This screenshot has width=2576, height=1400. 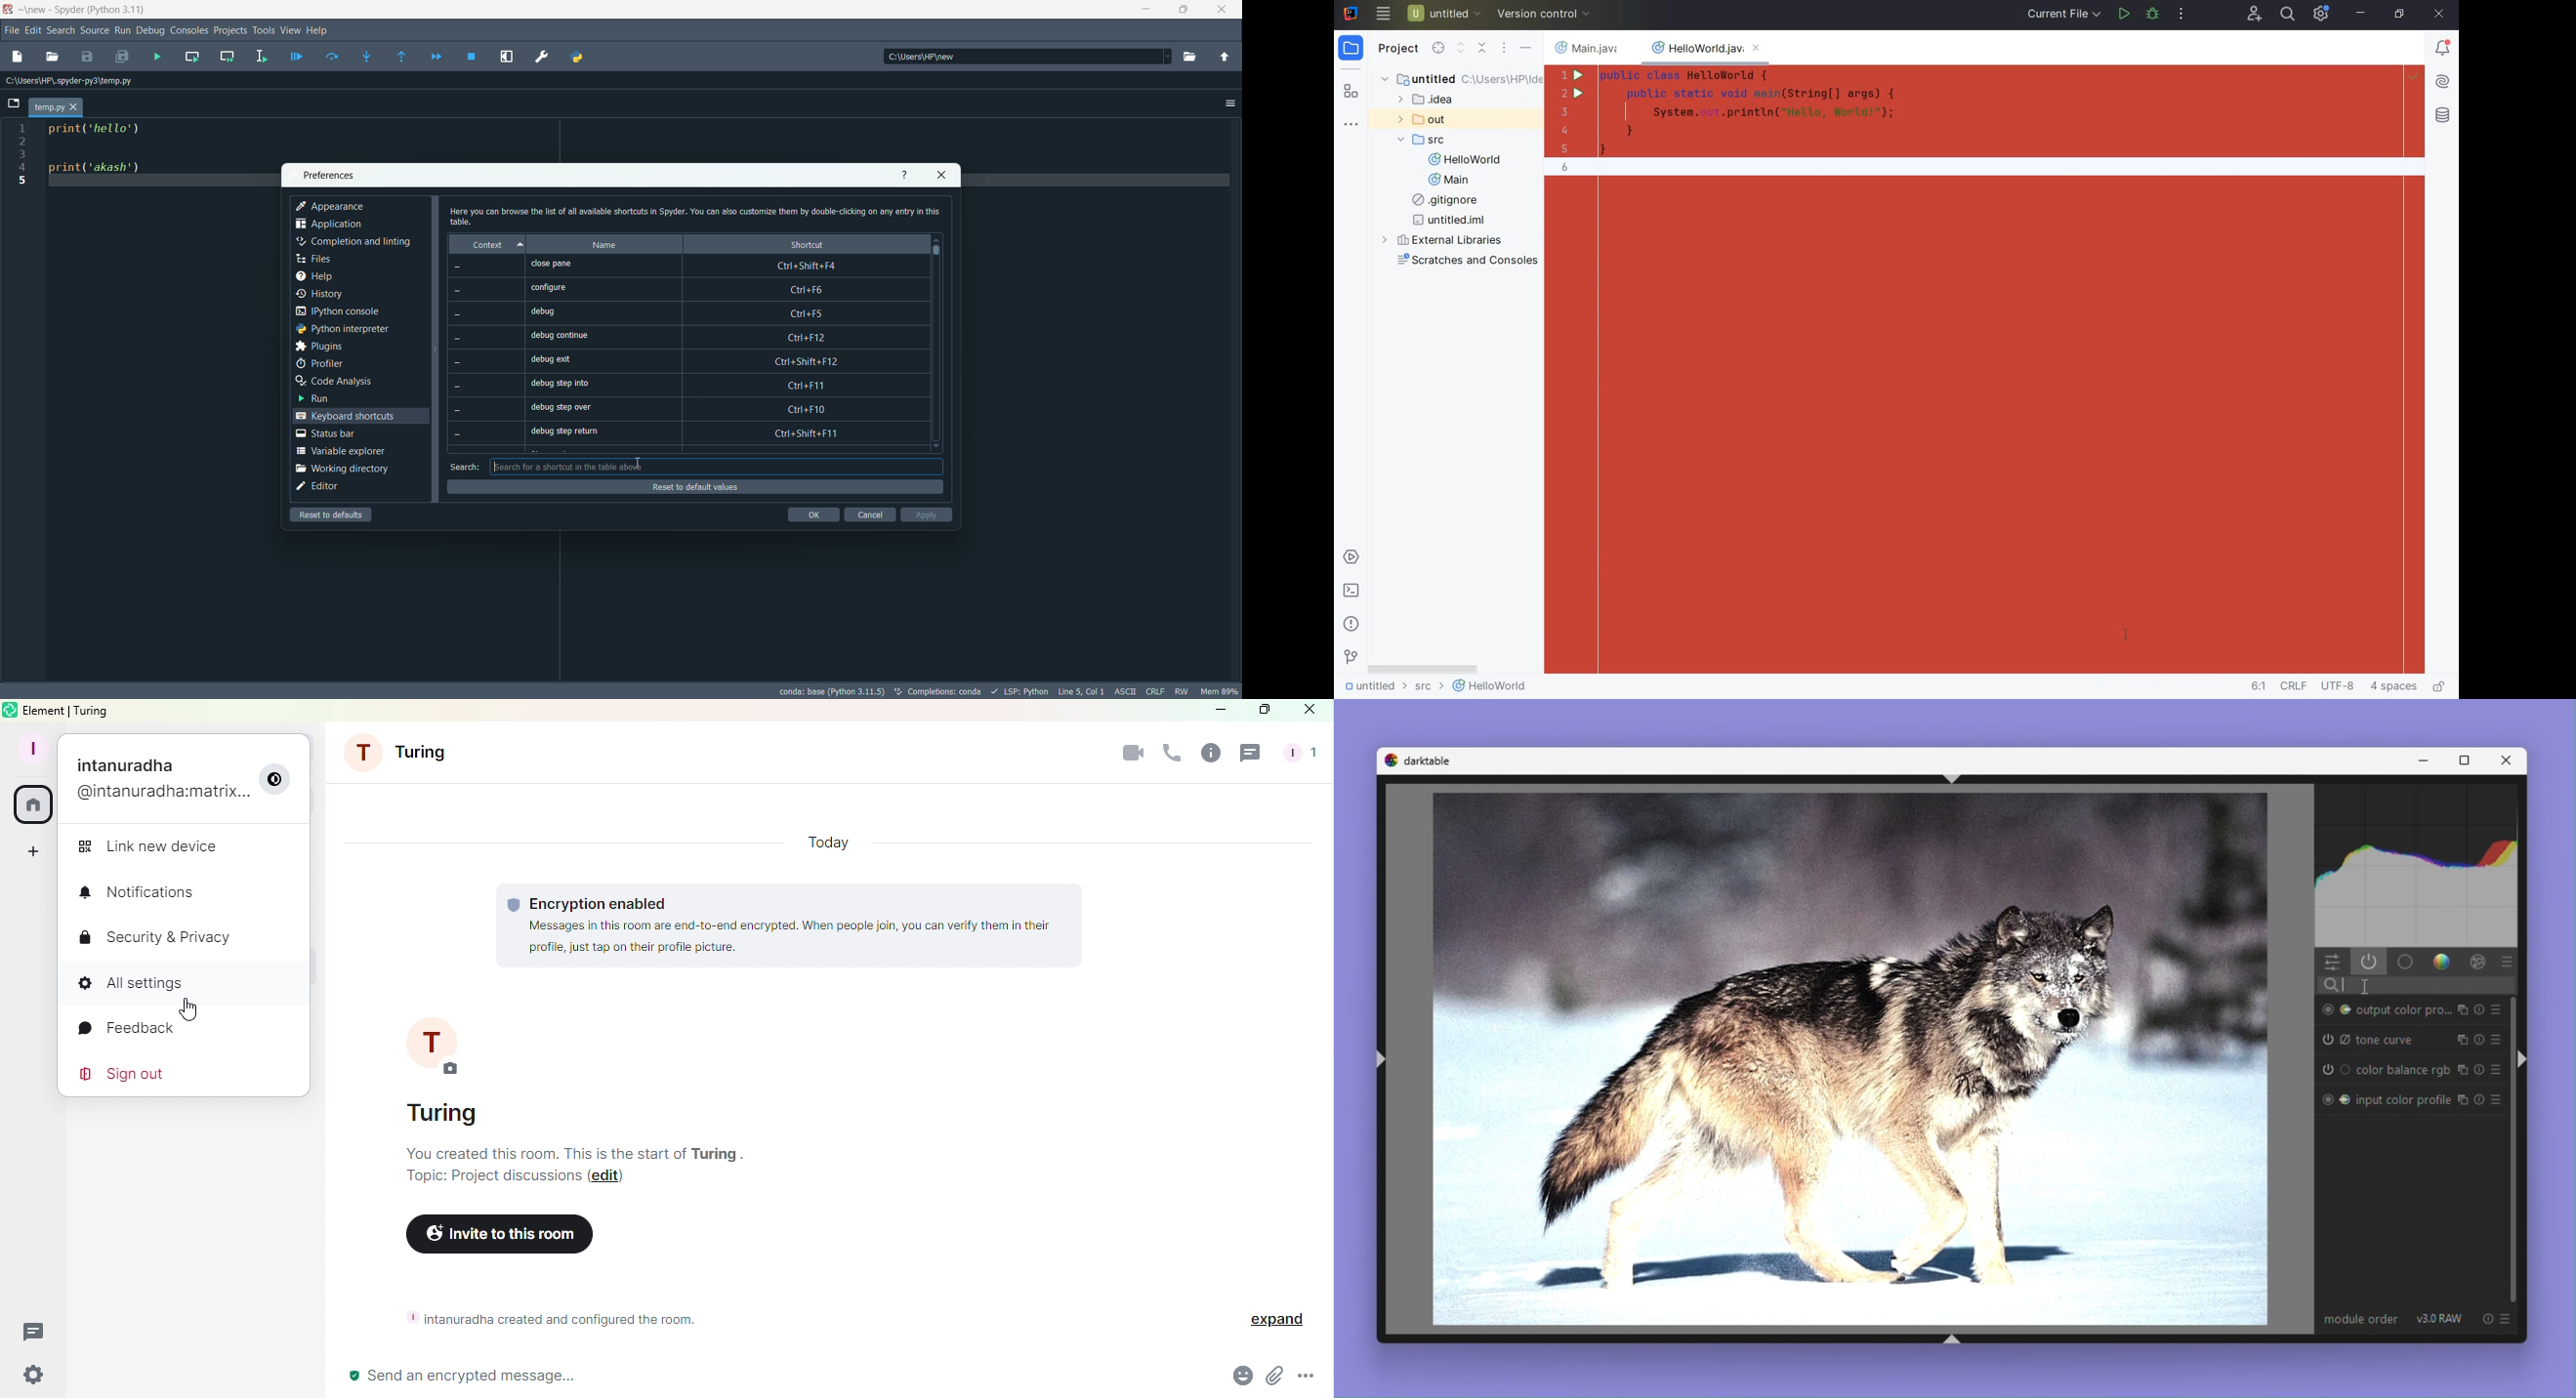 I want to click on run file, so click(x=157, y=56).